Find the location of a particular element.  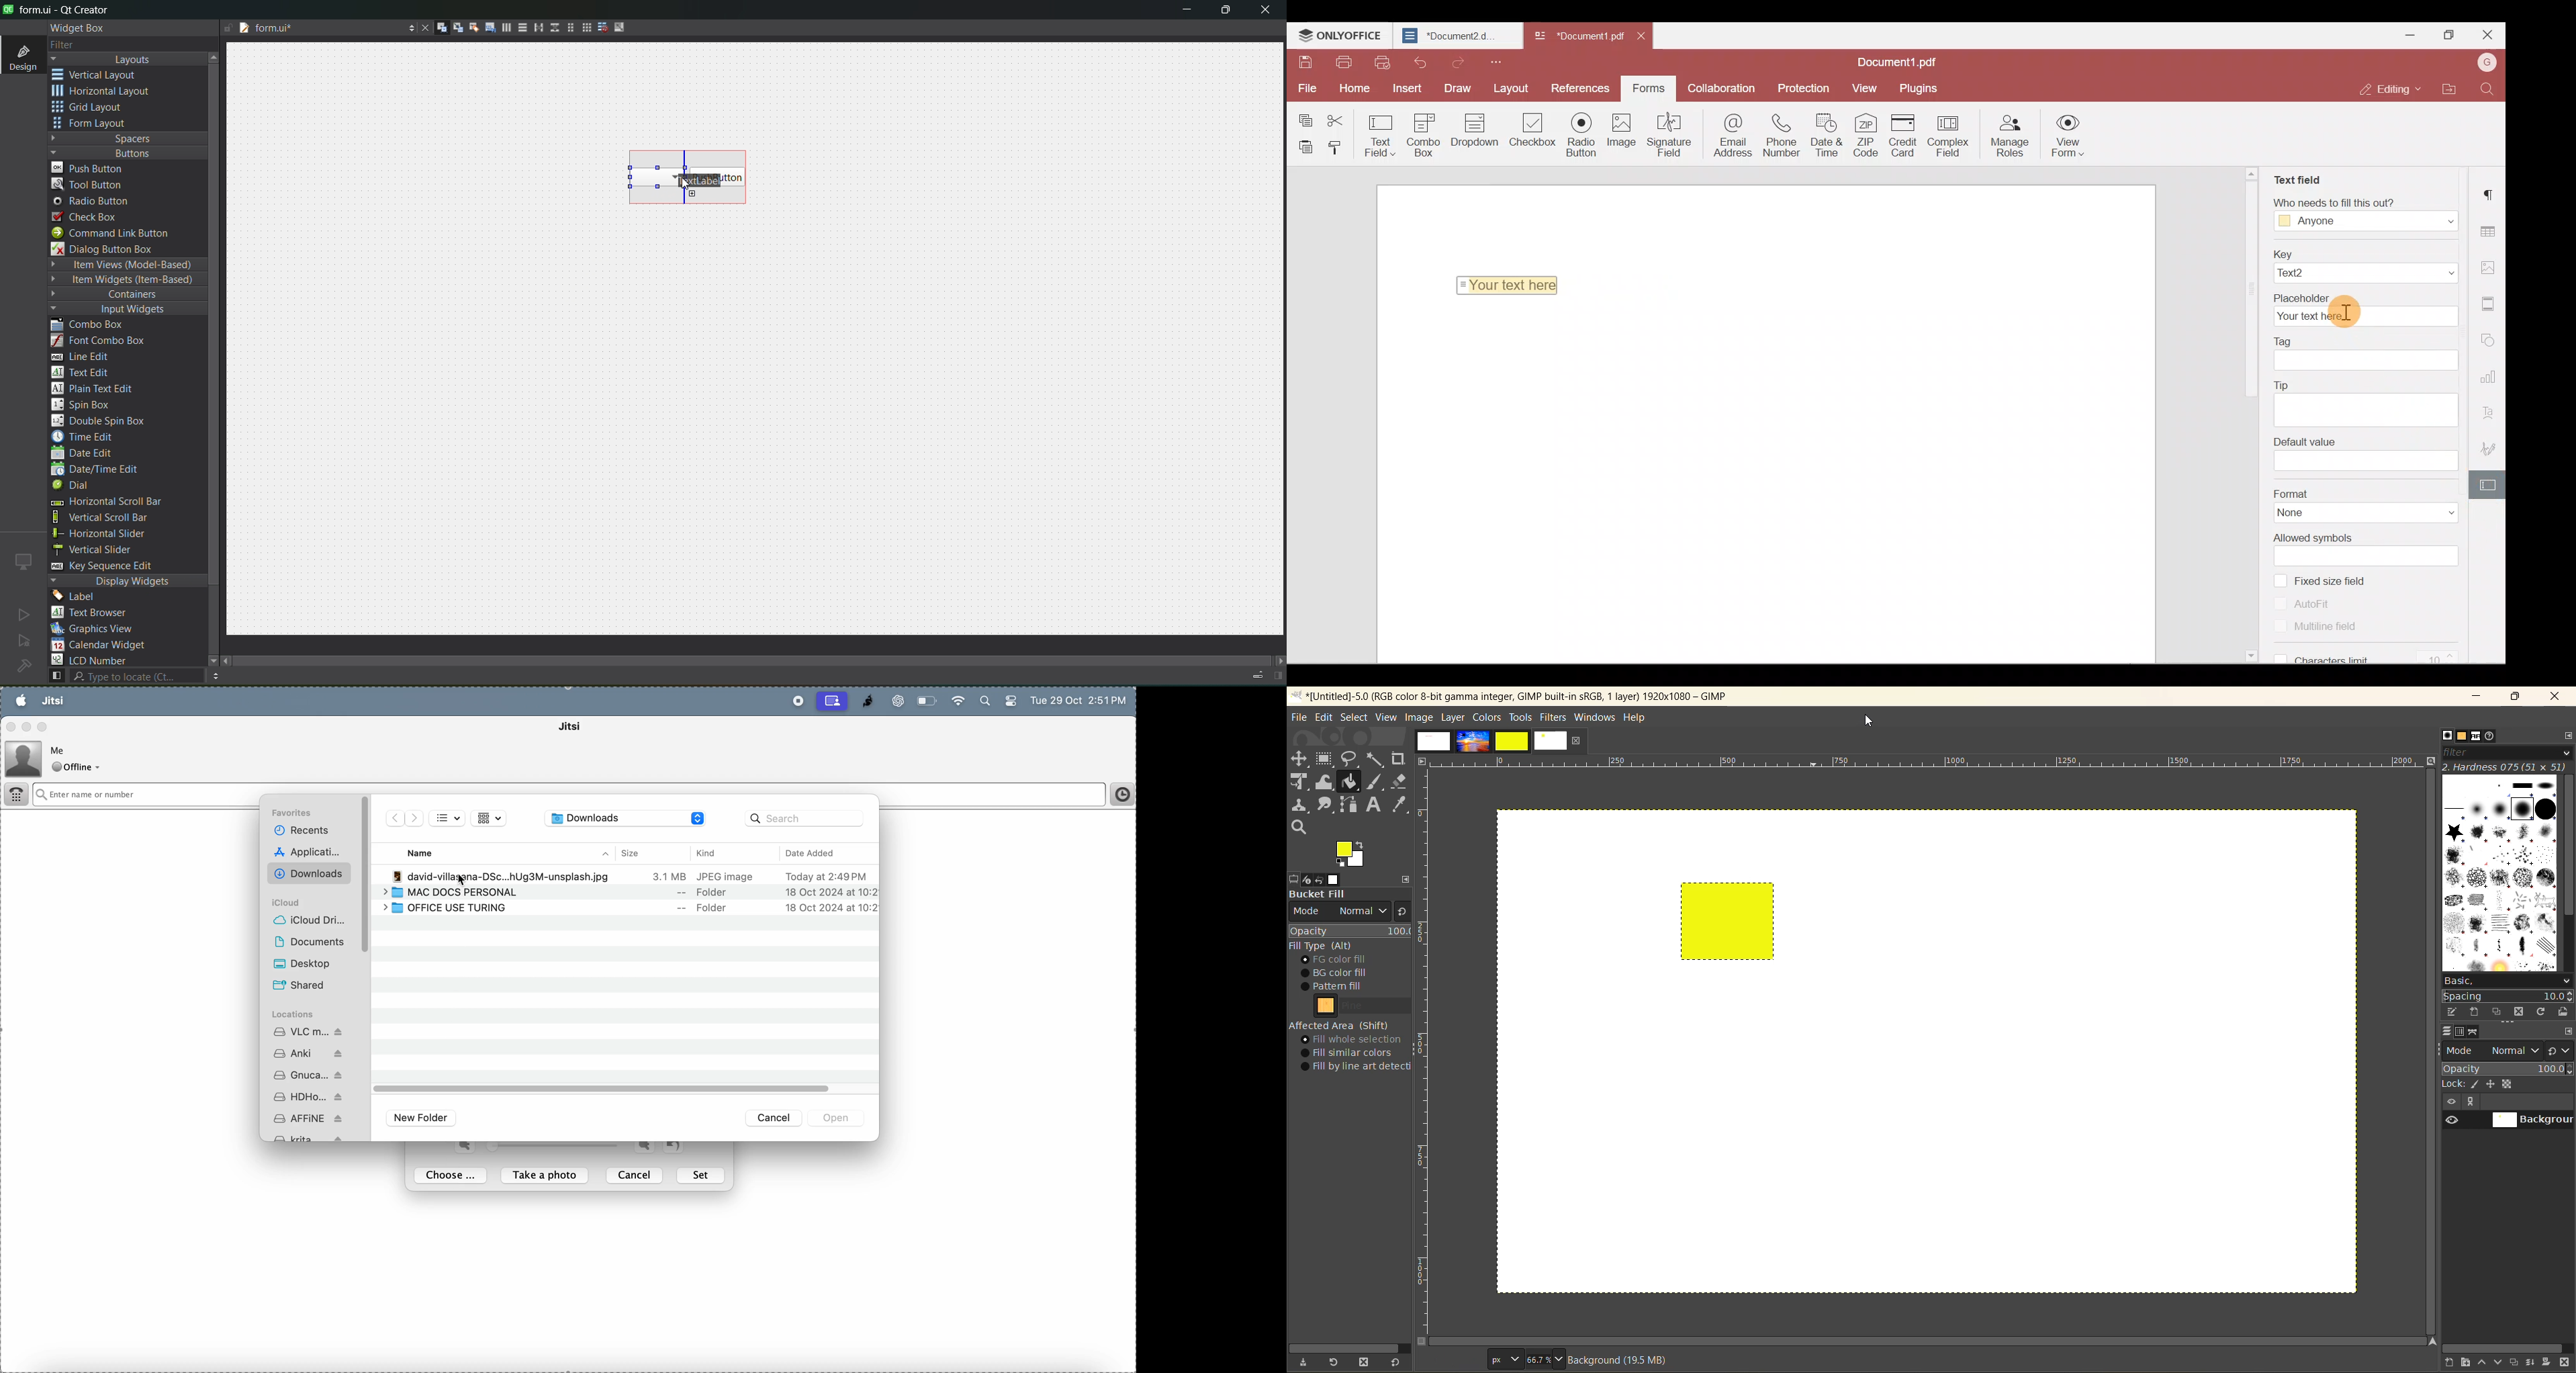

applications is located at coordinates (309, 851).